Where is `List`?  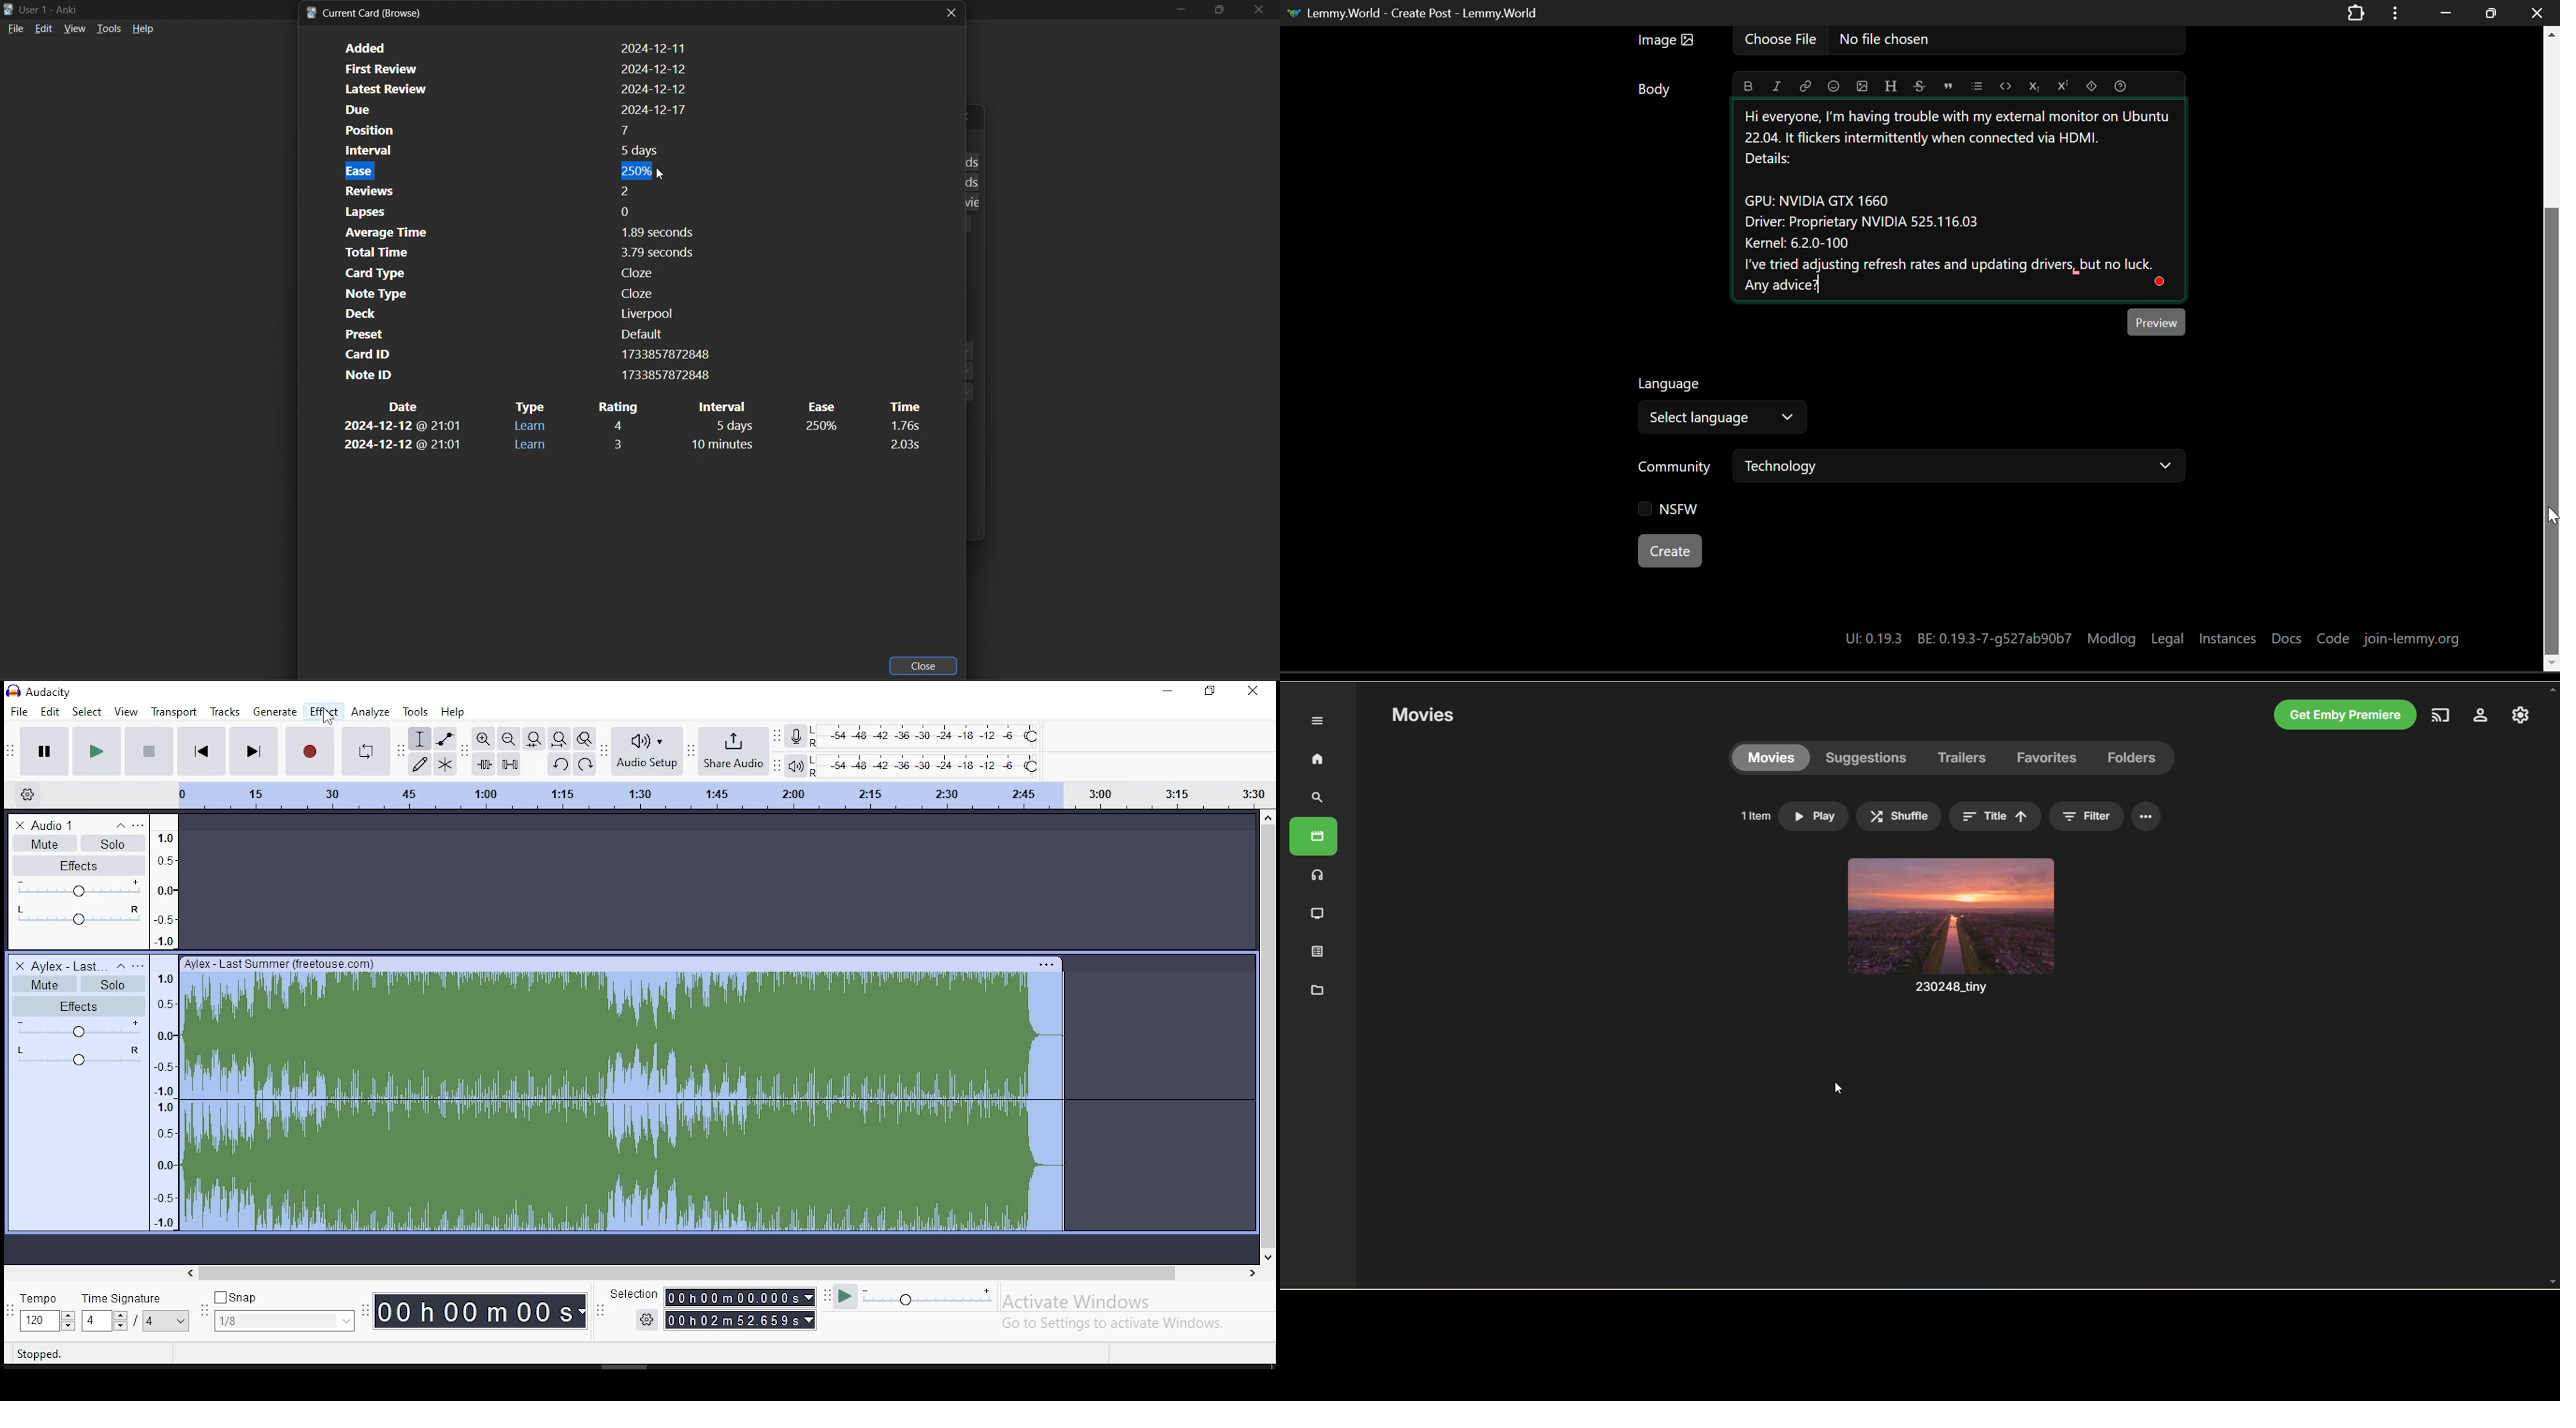
List is located at coordinates (1977, 84).